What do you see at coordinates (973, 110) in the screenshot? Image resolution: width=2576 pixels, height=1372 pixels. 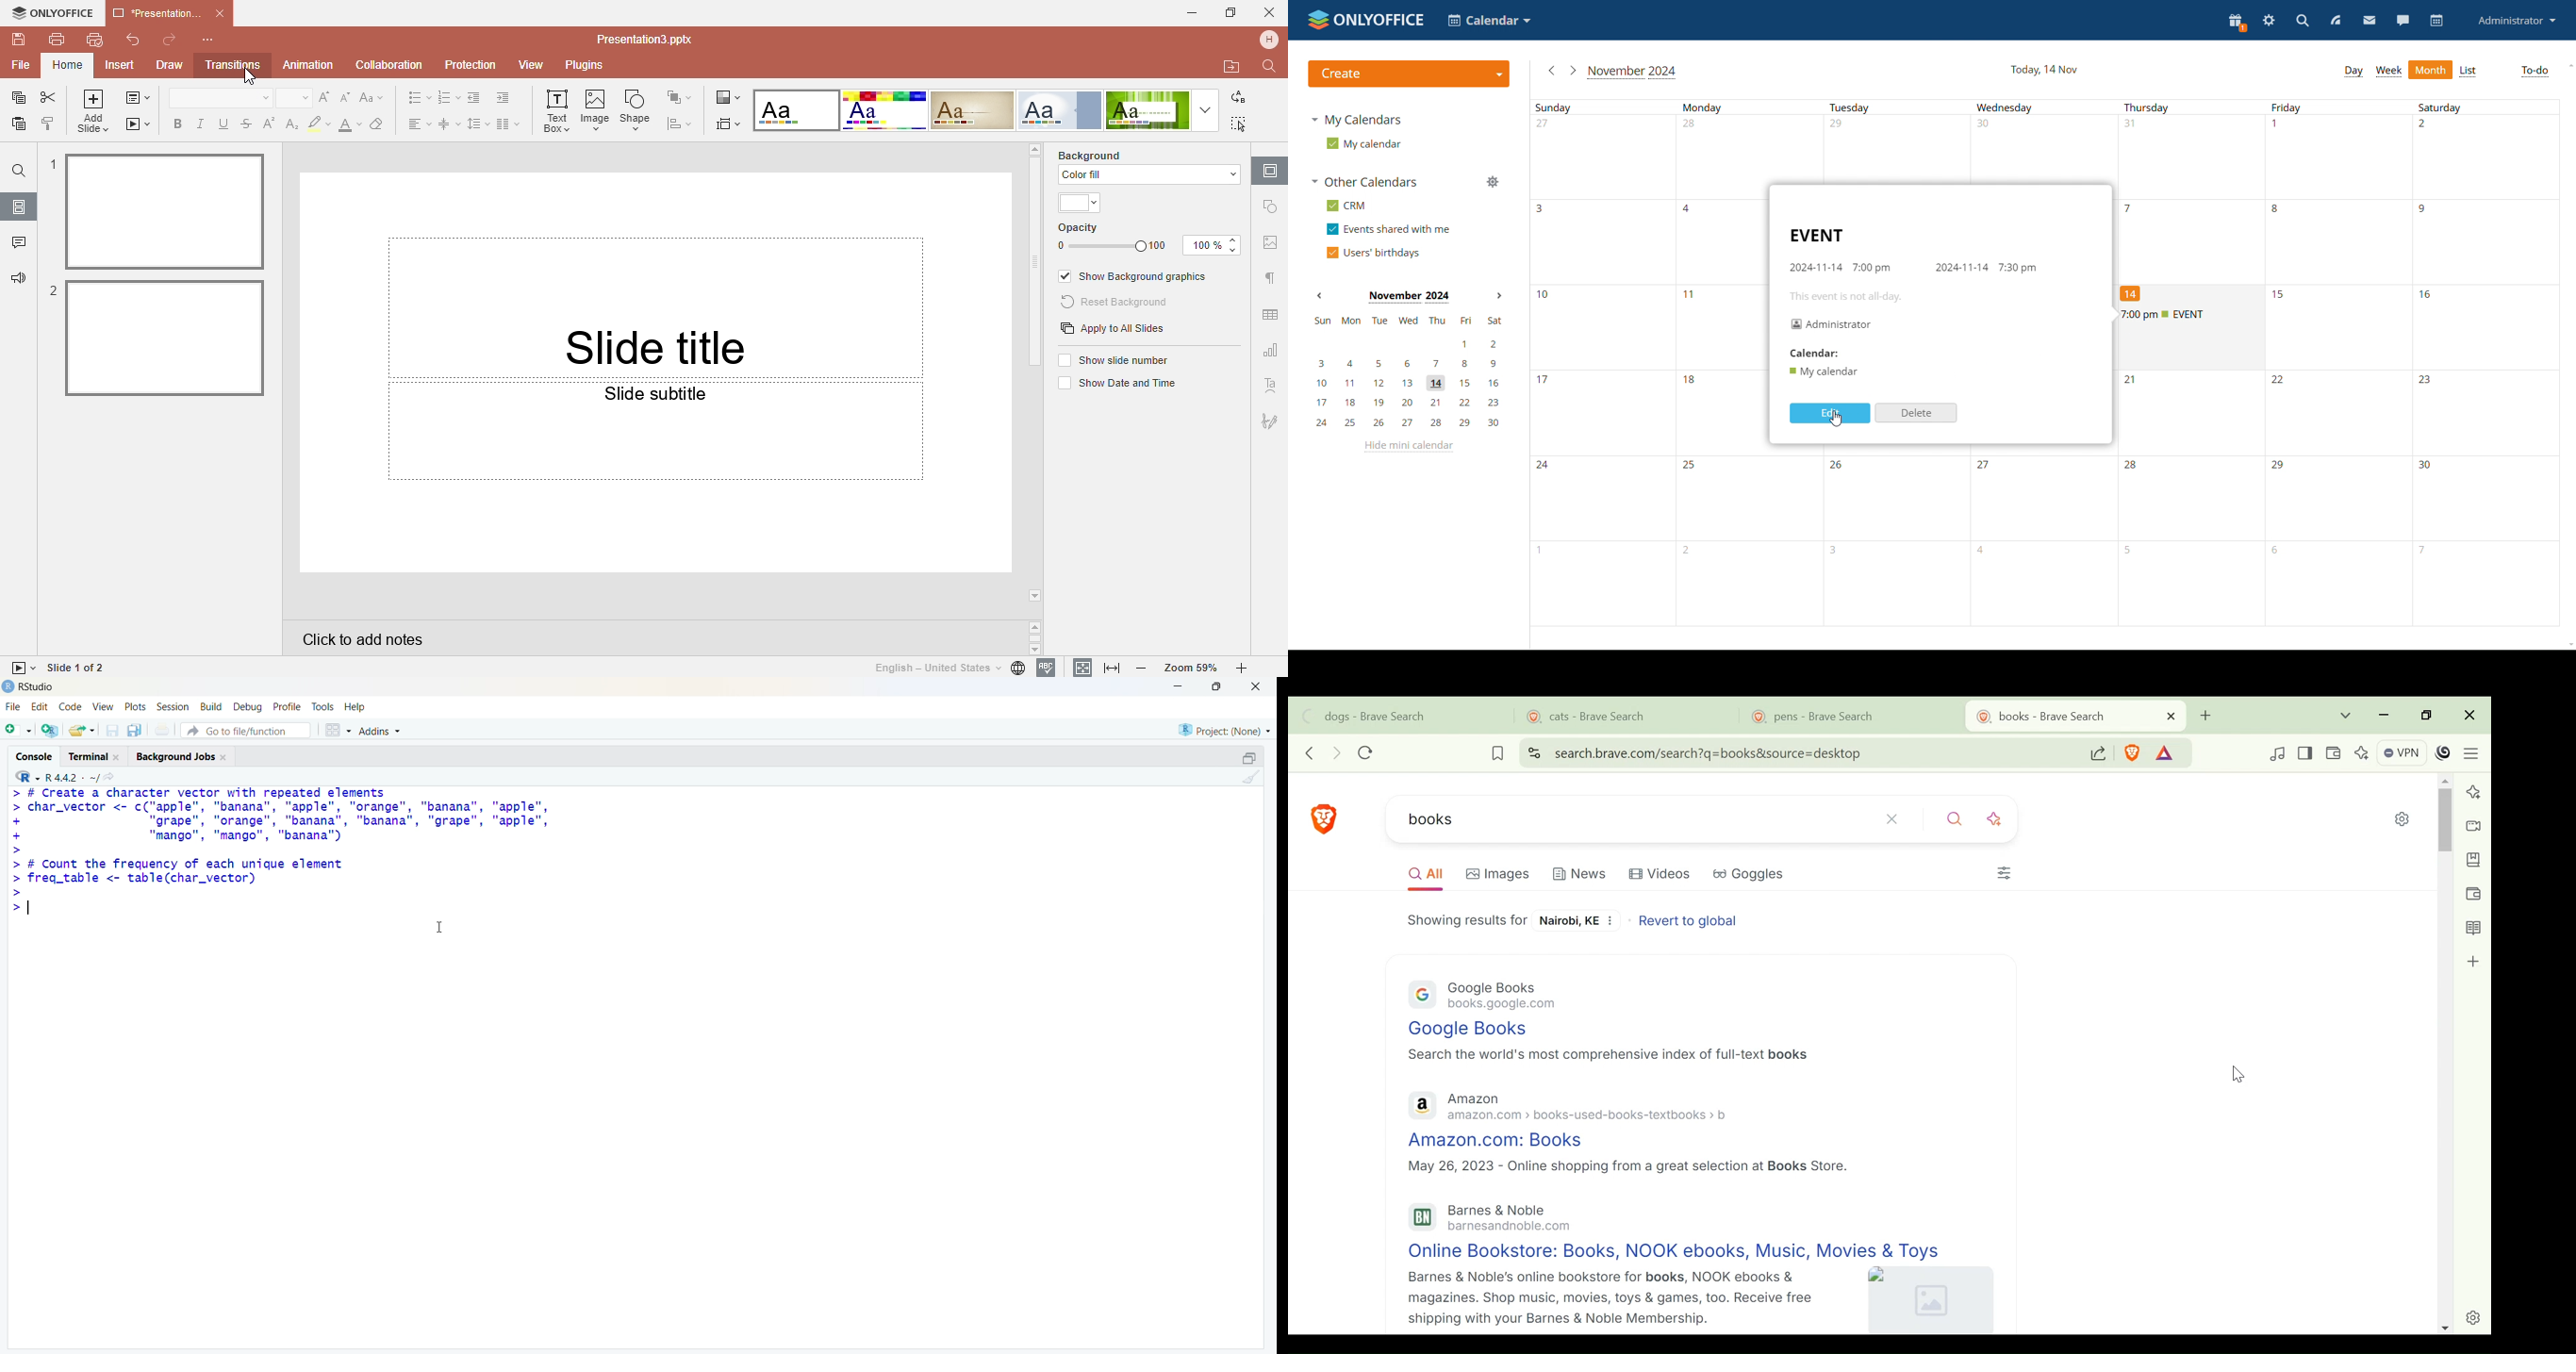 I see `Classic` at bounding box center [973, 110].